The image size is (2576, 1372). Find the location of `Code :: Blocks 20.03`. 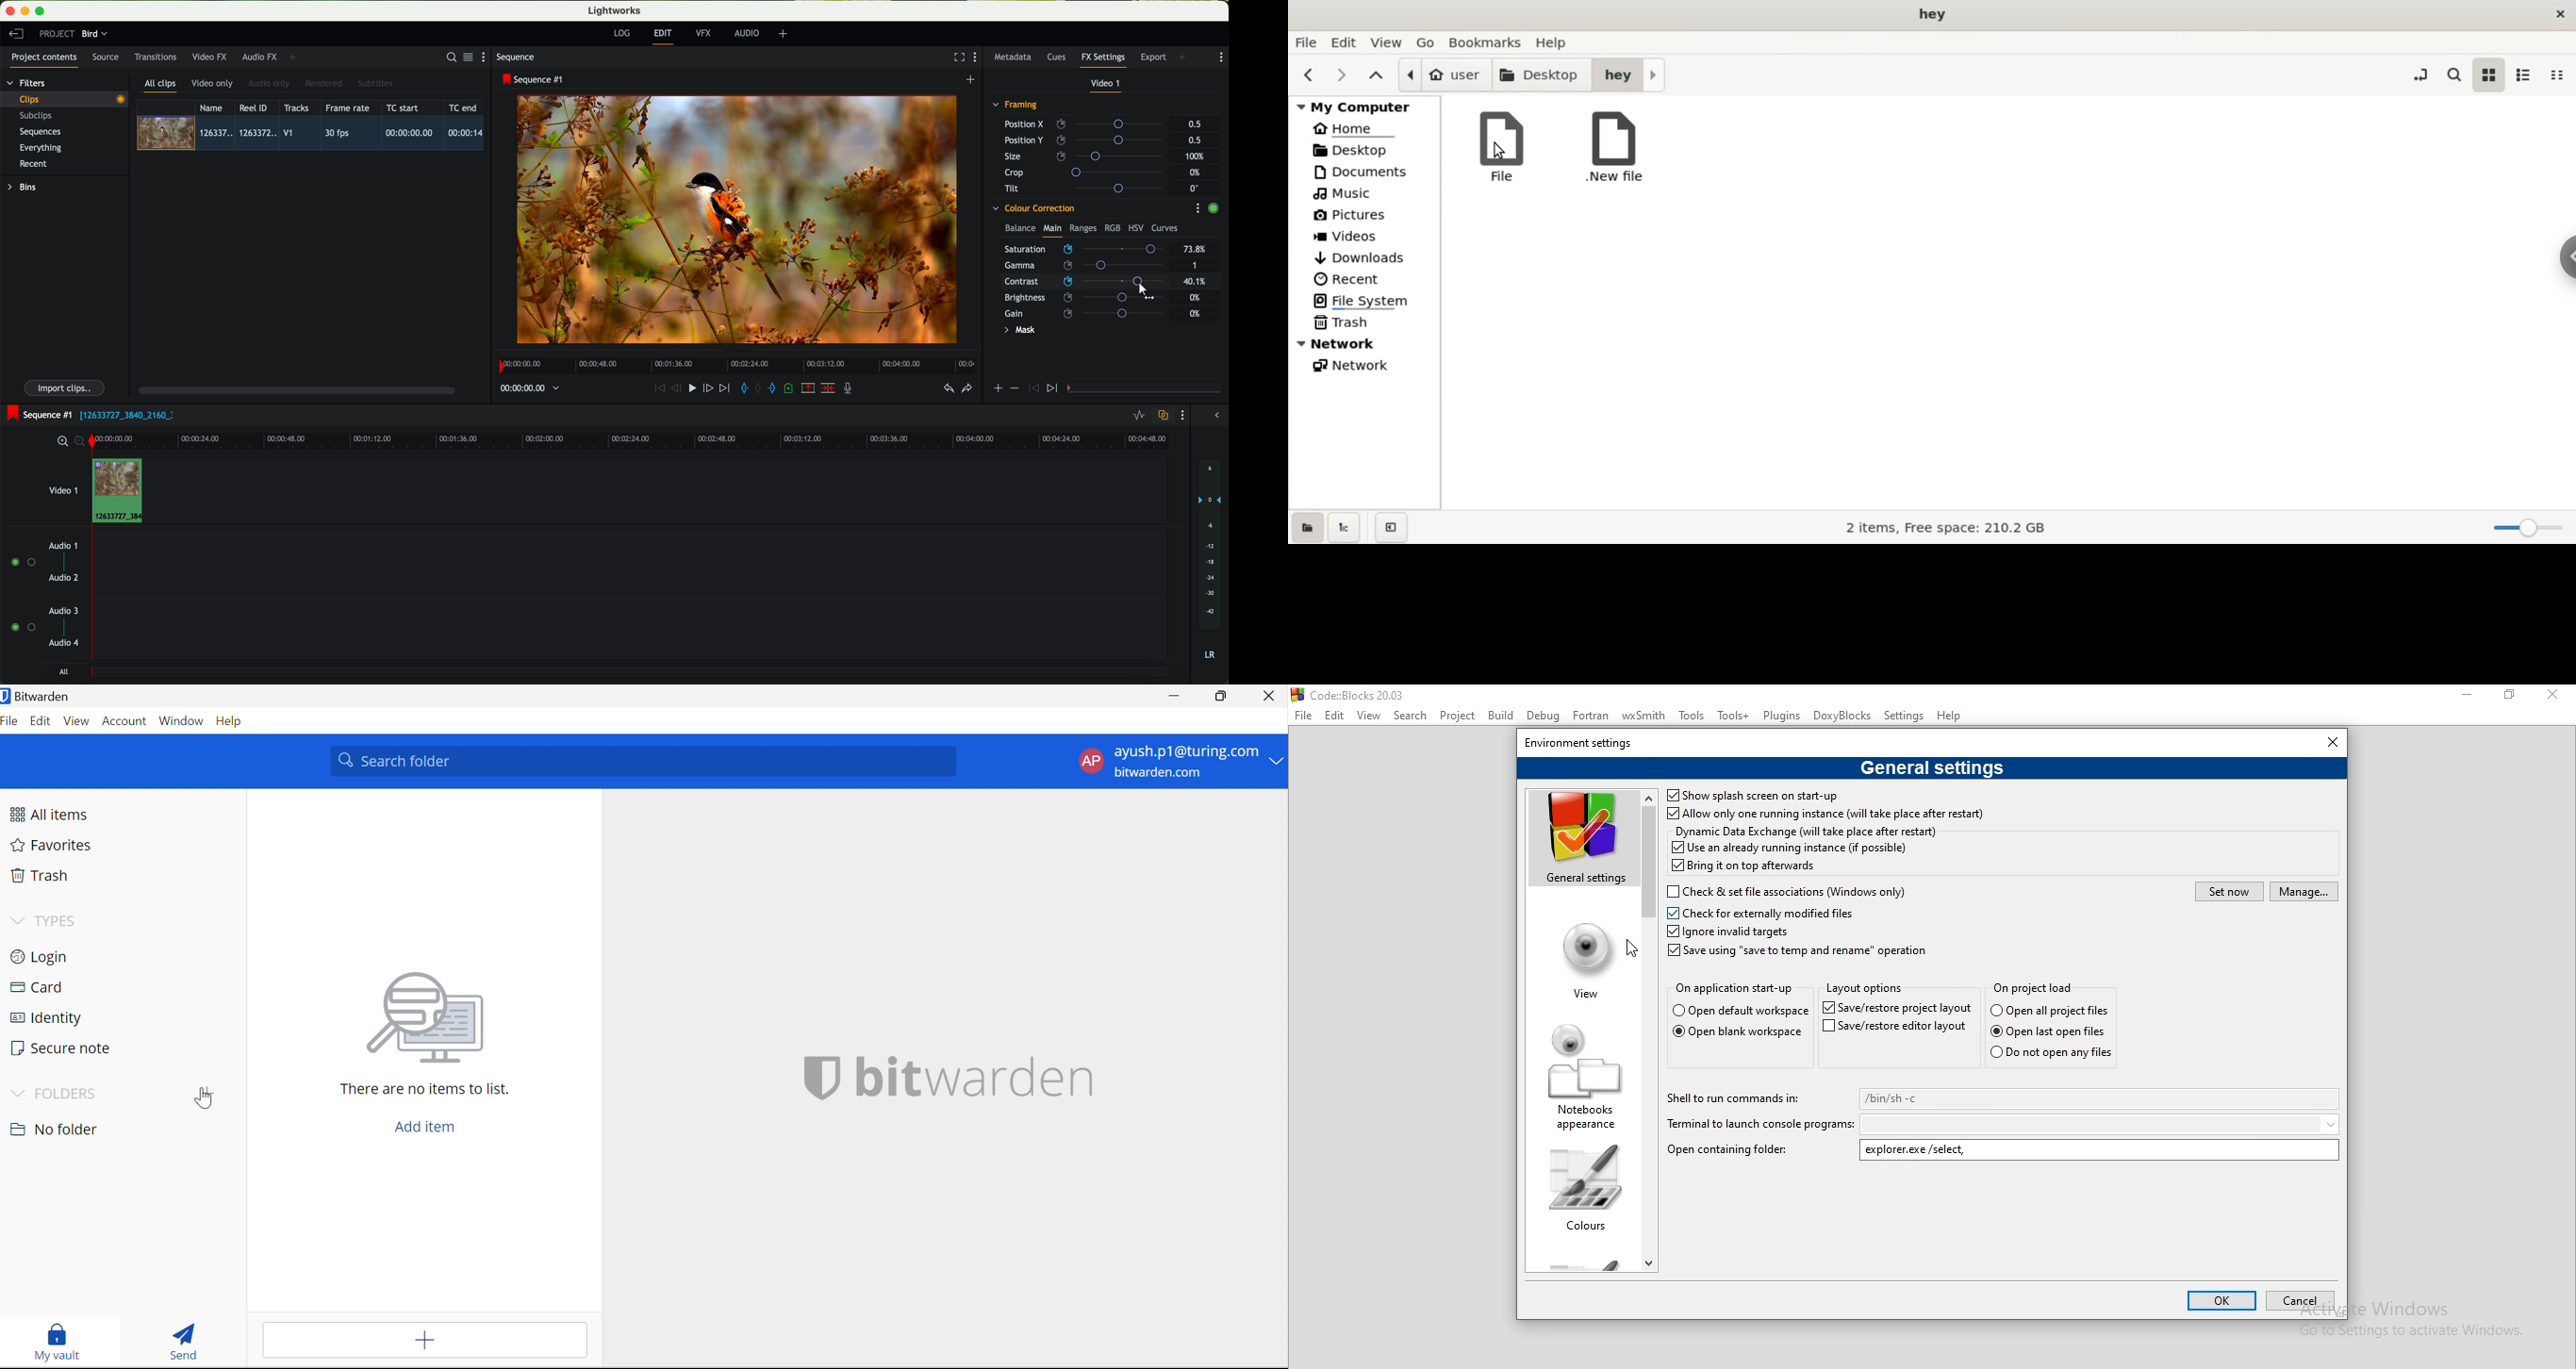

Code :: Blocks 20.03 is located at coordinates (1352, 694).